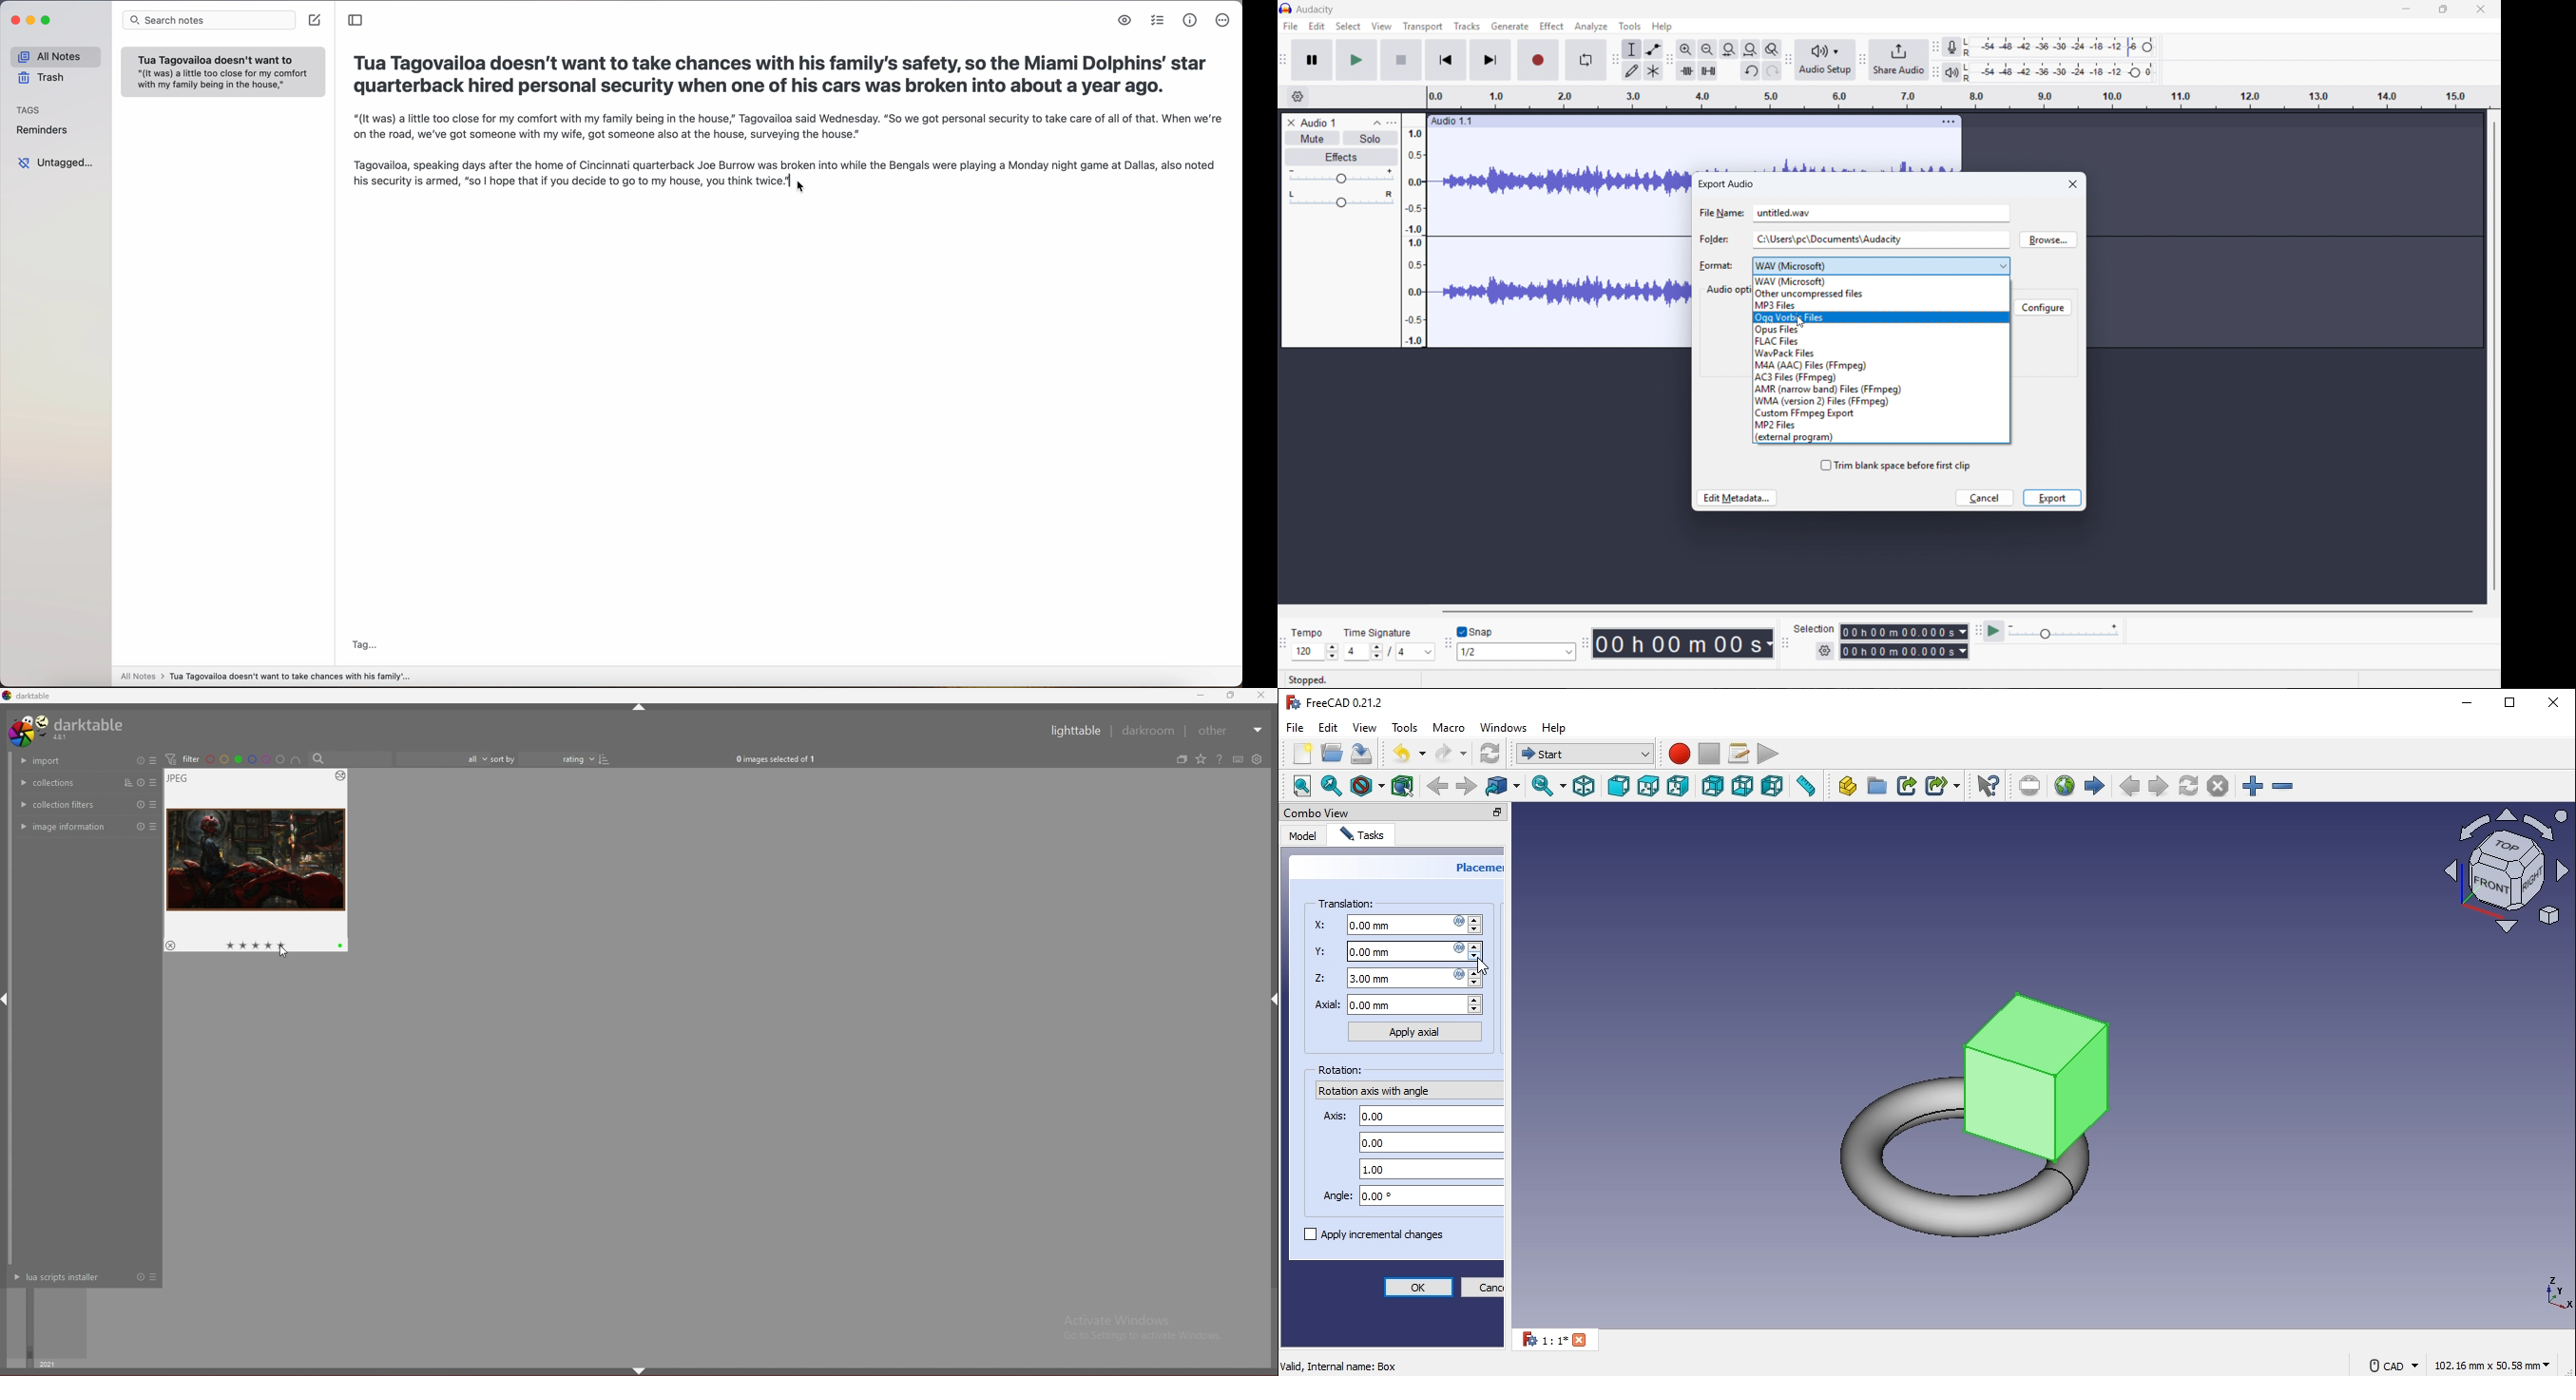 The image size is (2576, 1400). I want to click on play , so click(1357, 61).